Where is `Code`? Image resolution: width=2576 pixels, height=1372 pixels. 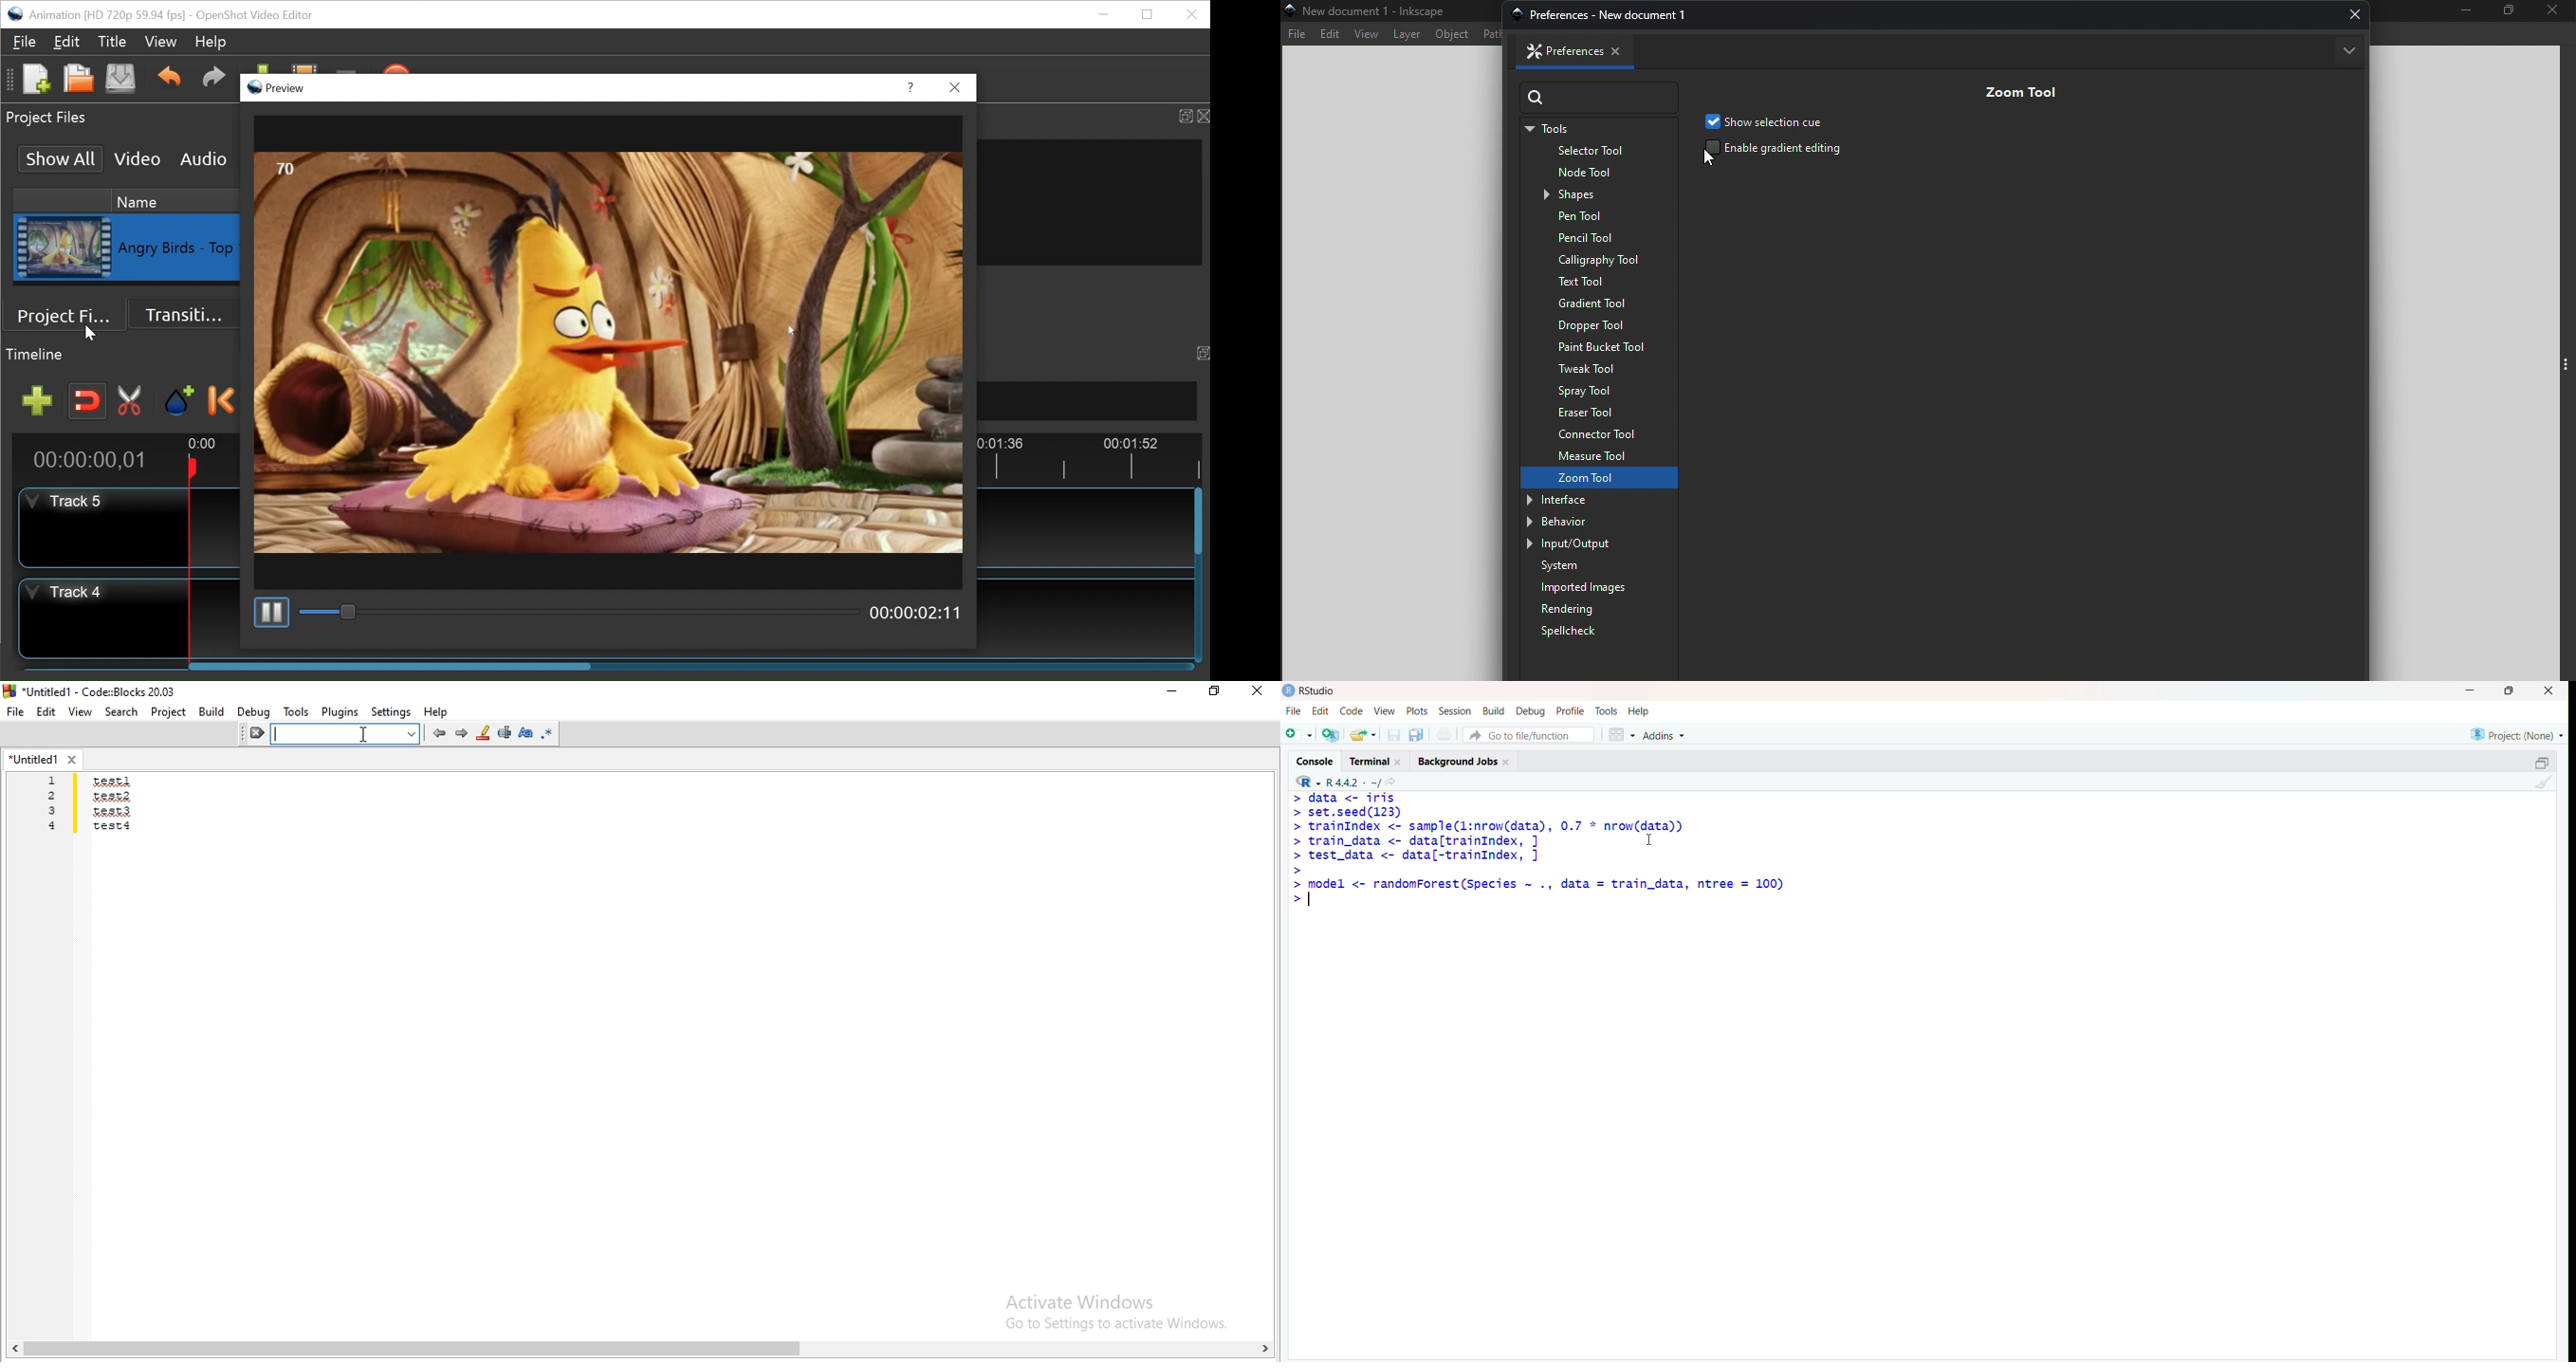 Code is located at coordinates (1350, 711).